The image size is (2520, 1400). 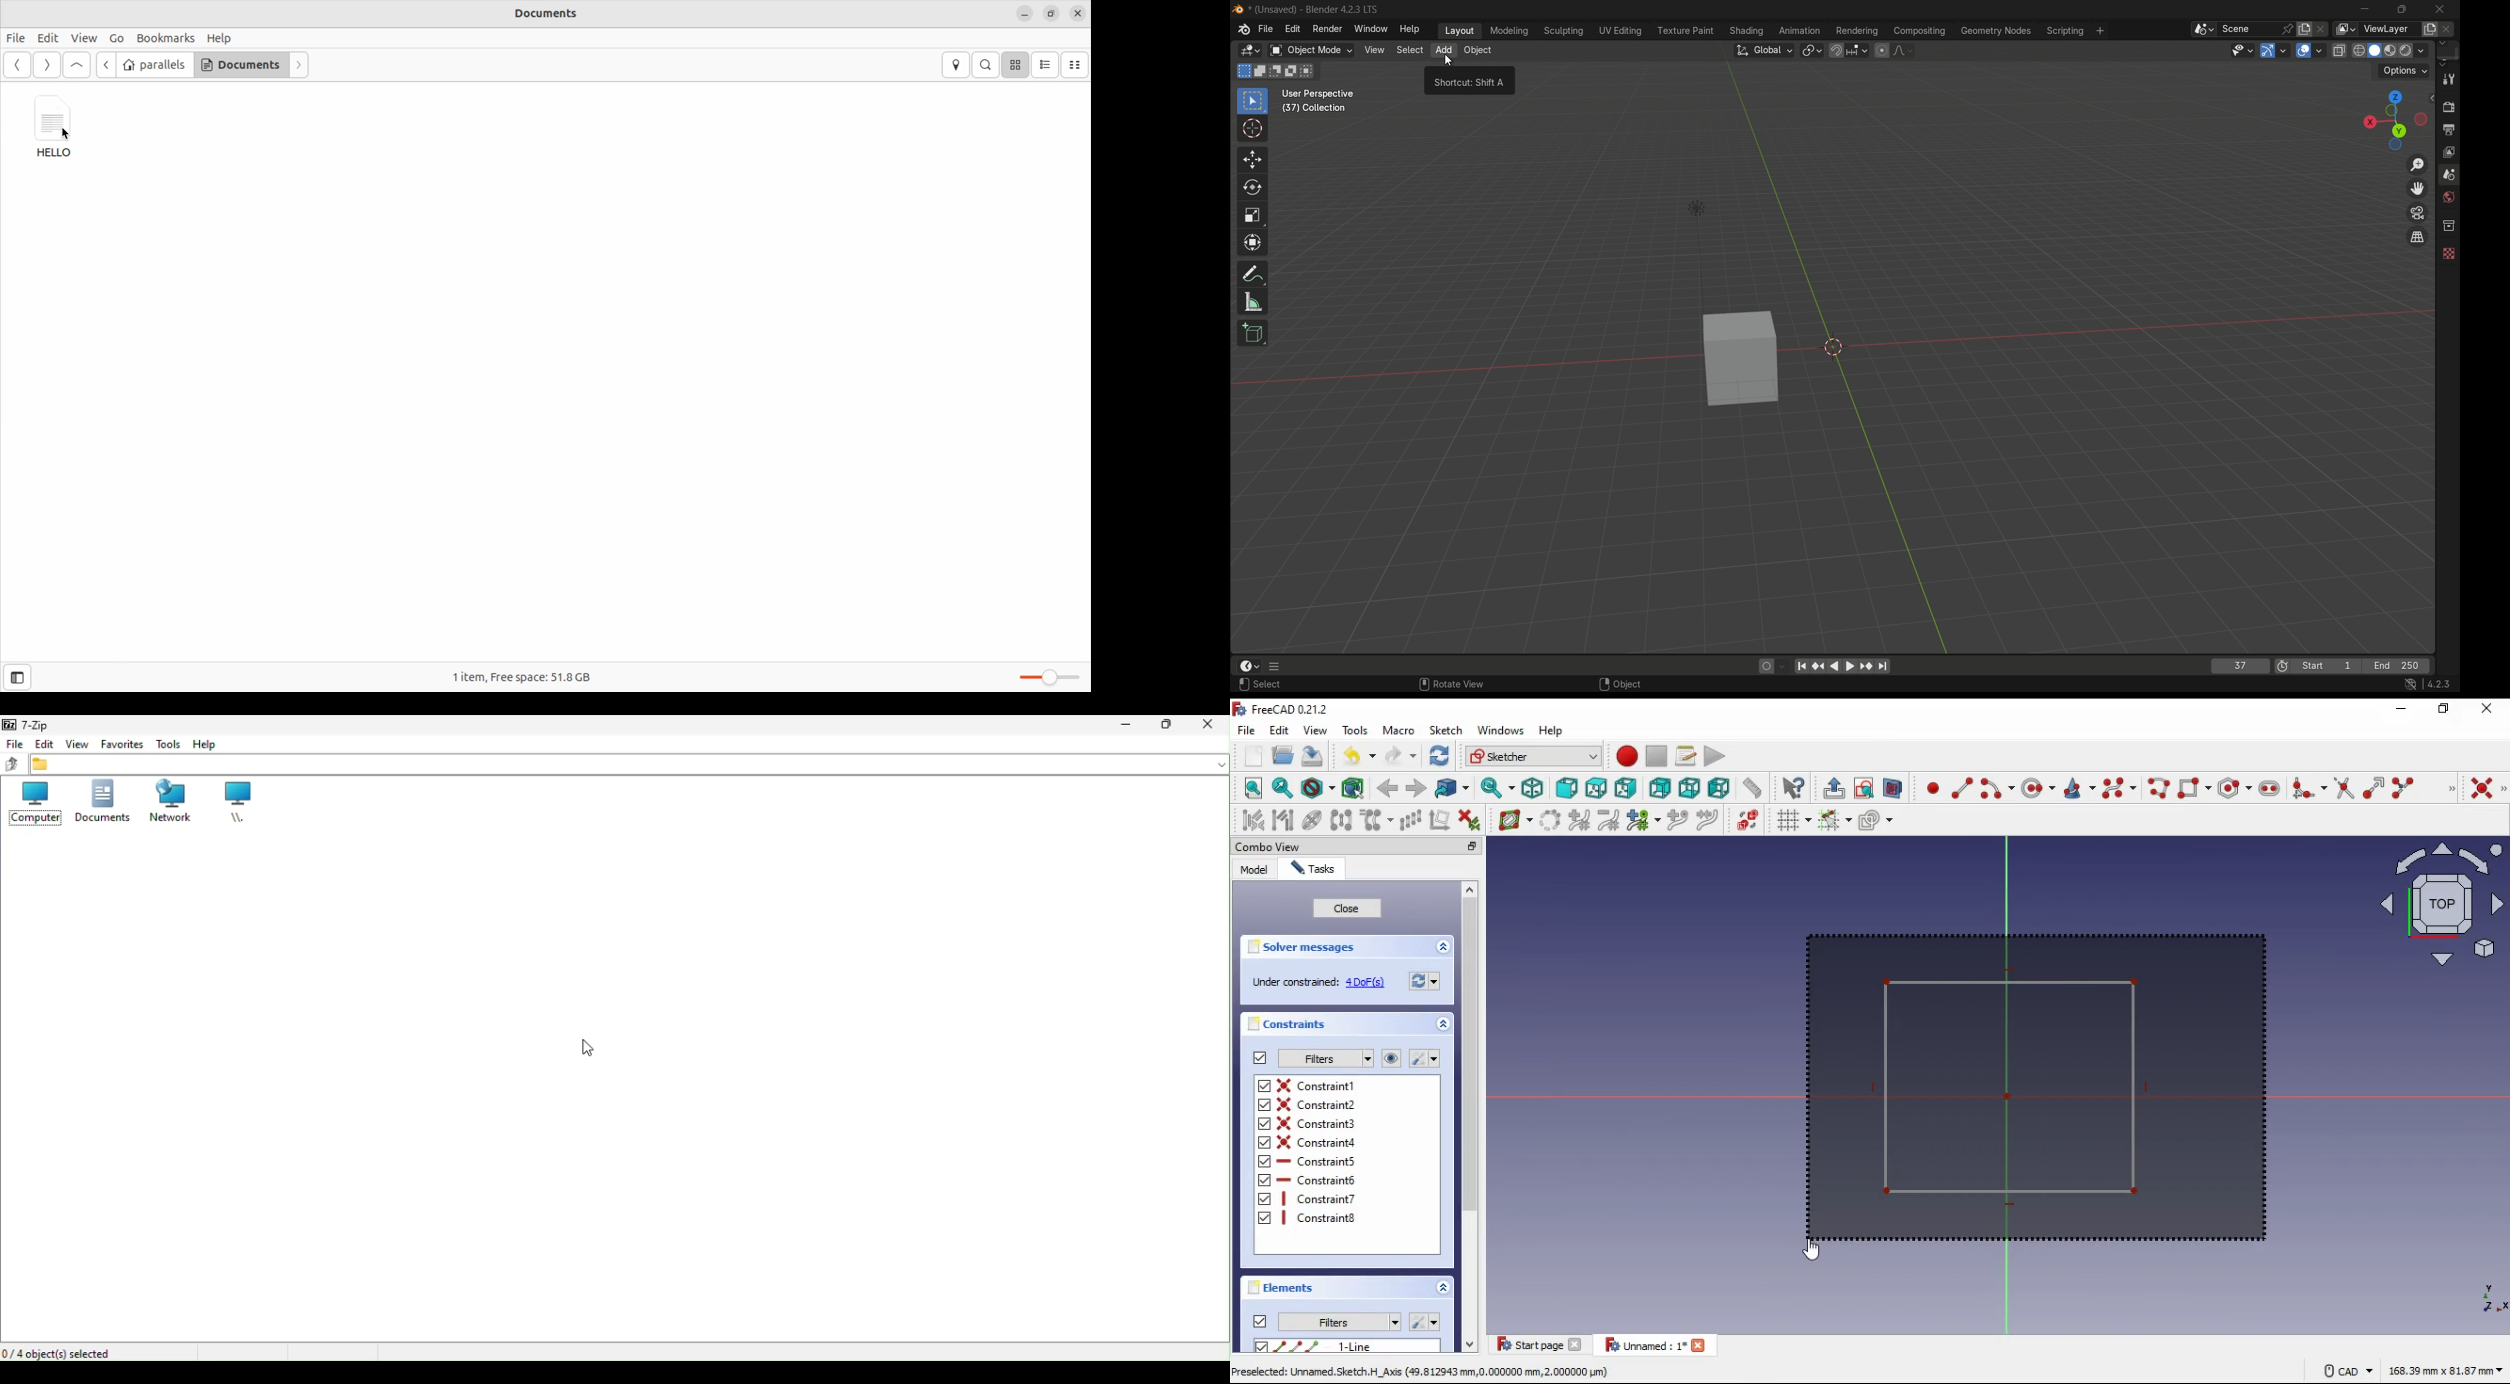 I want to click on solver messages, so click(x=1307, y=947).